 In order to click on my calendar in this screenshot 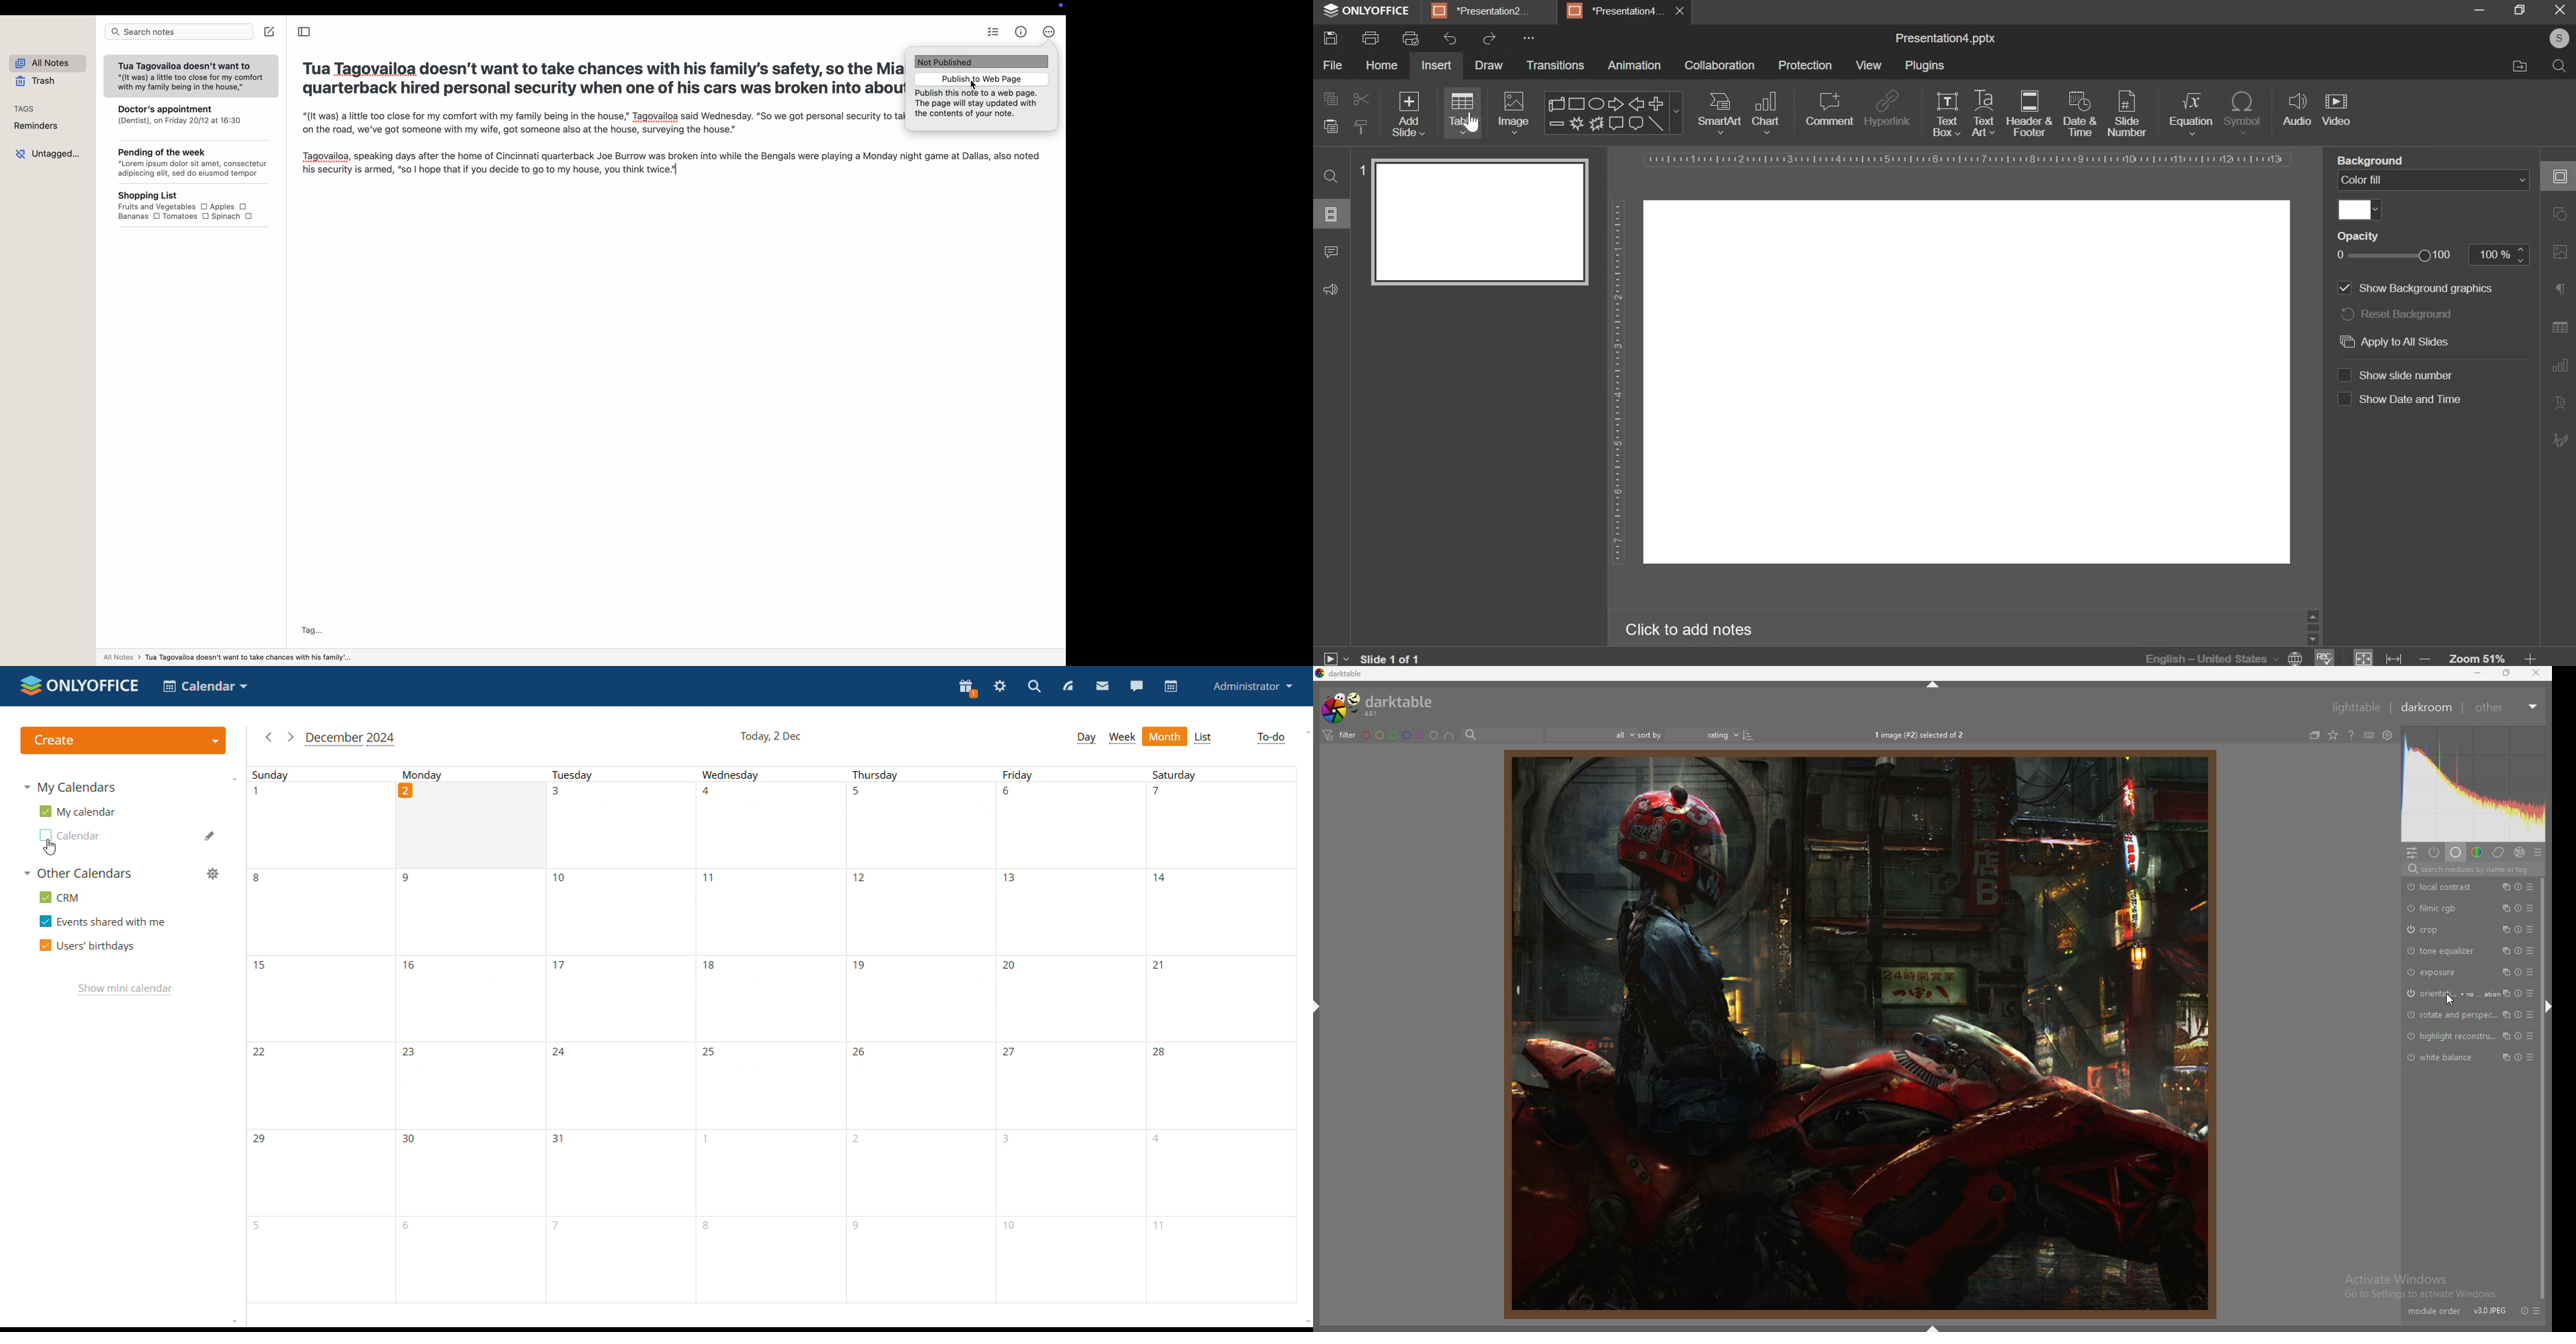, I will do `click(78, 811)`.